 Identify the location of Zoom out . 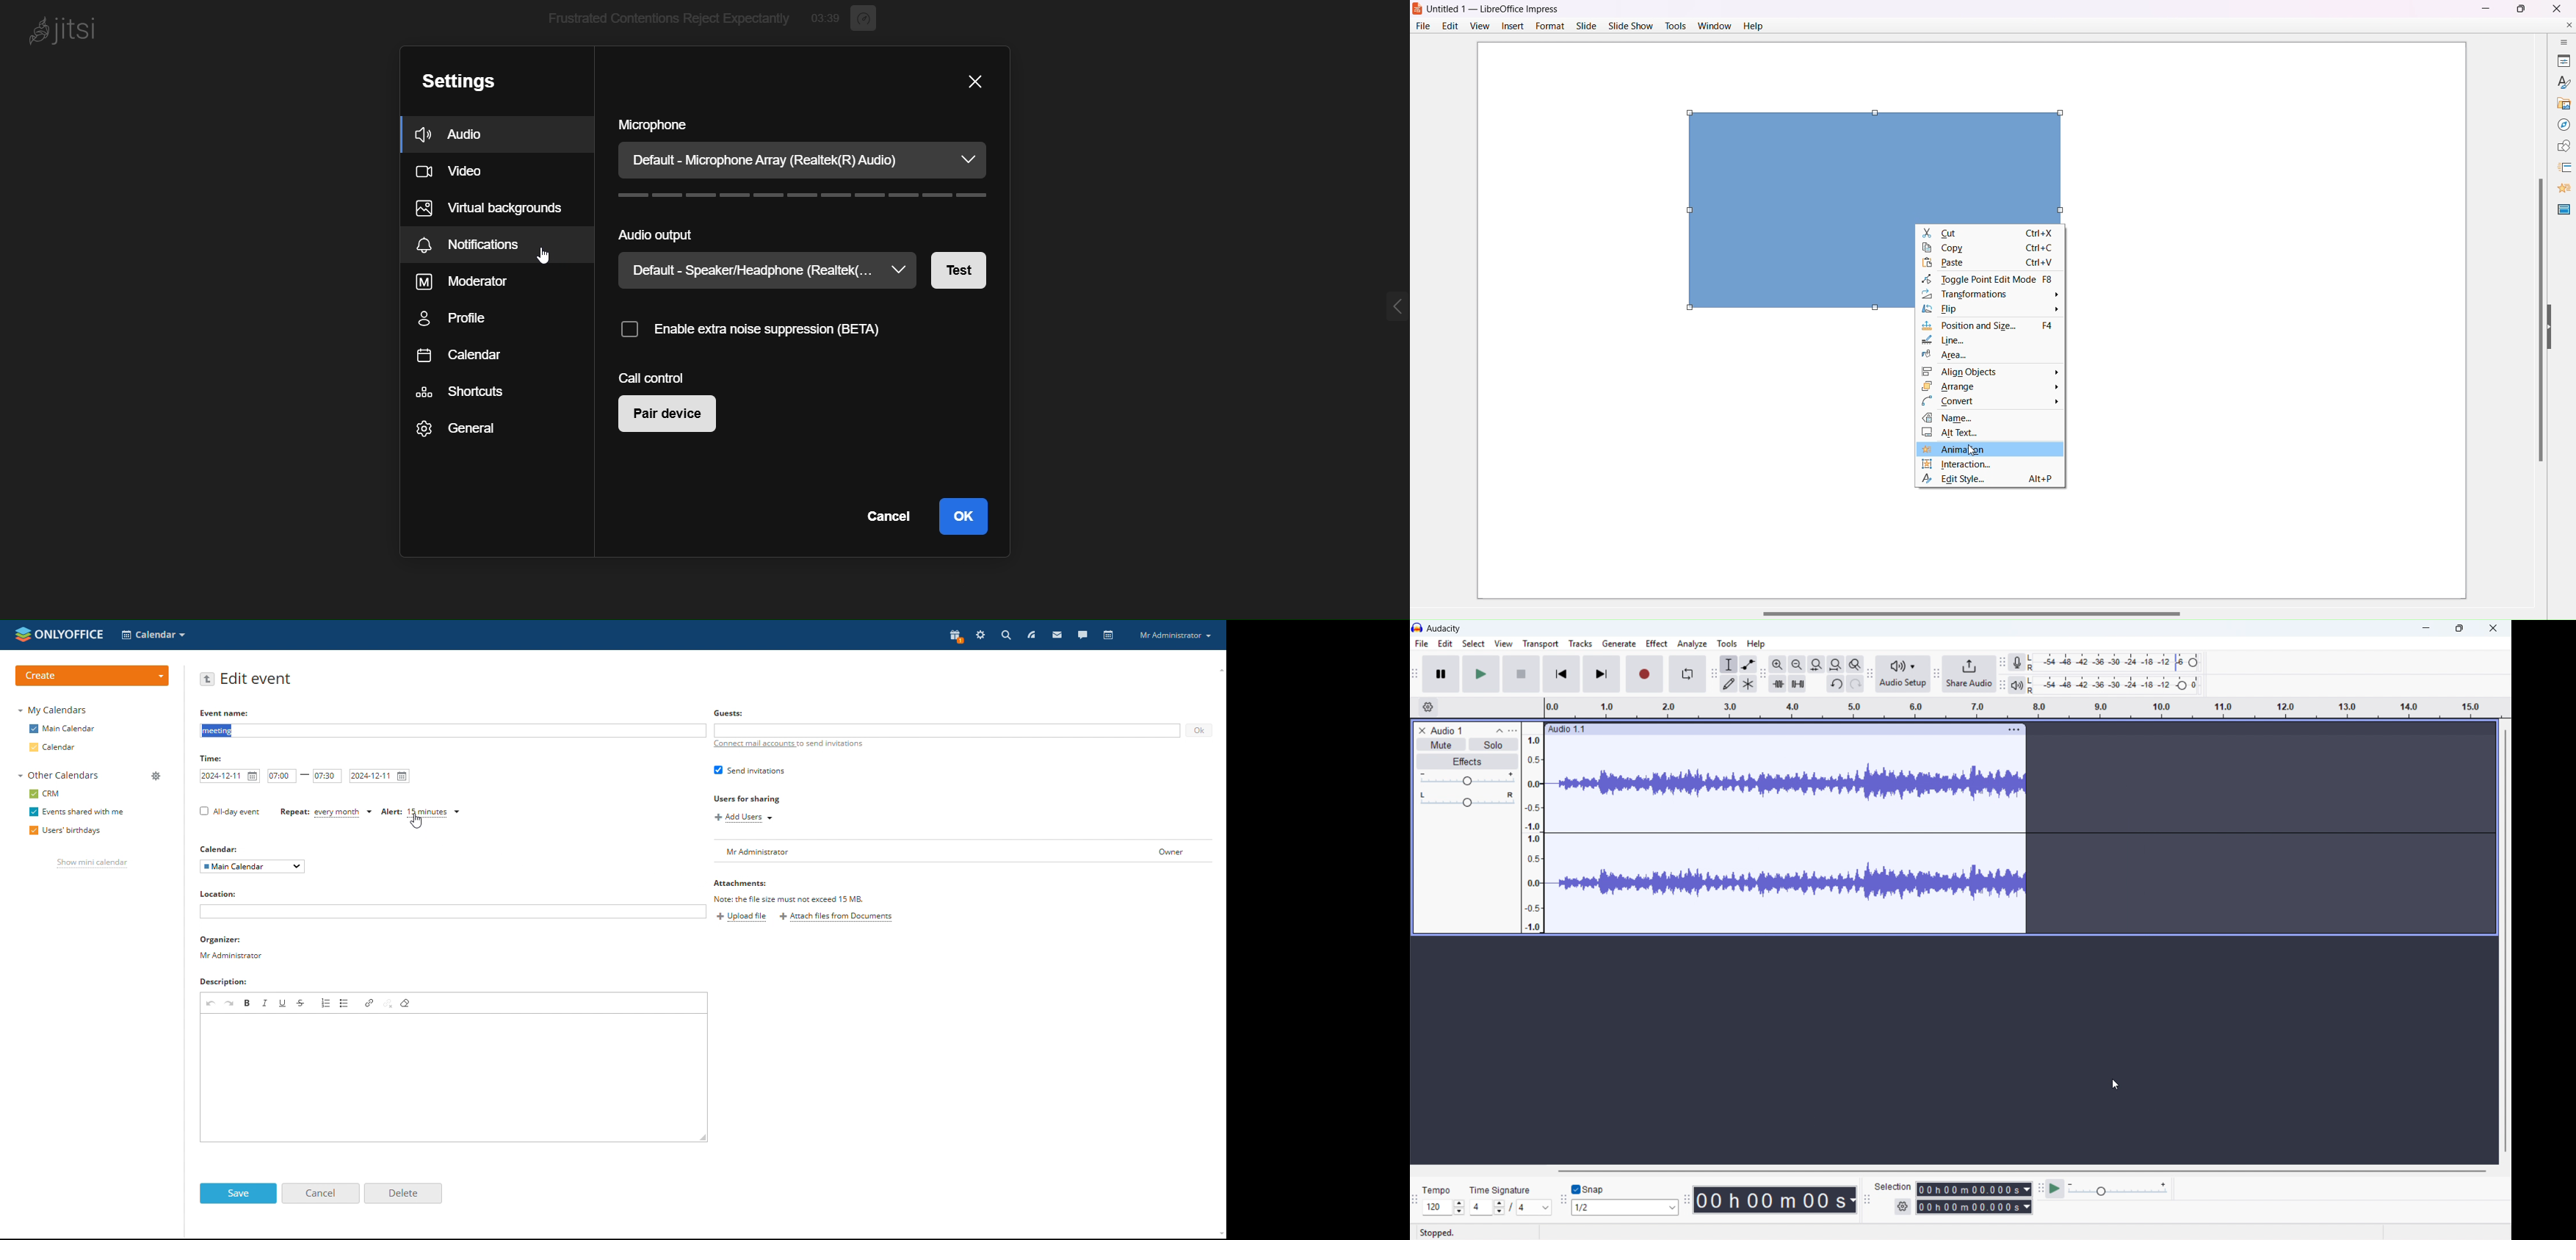
(1797, 664).